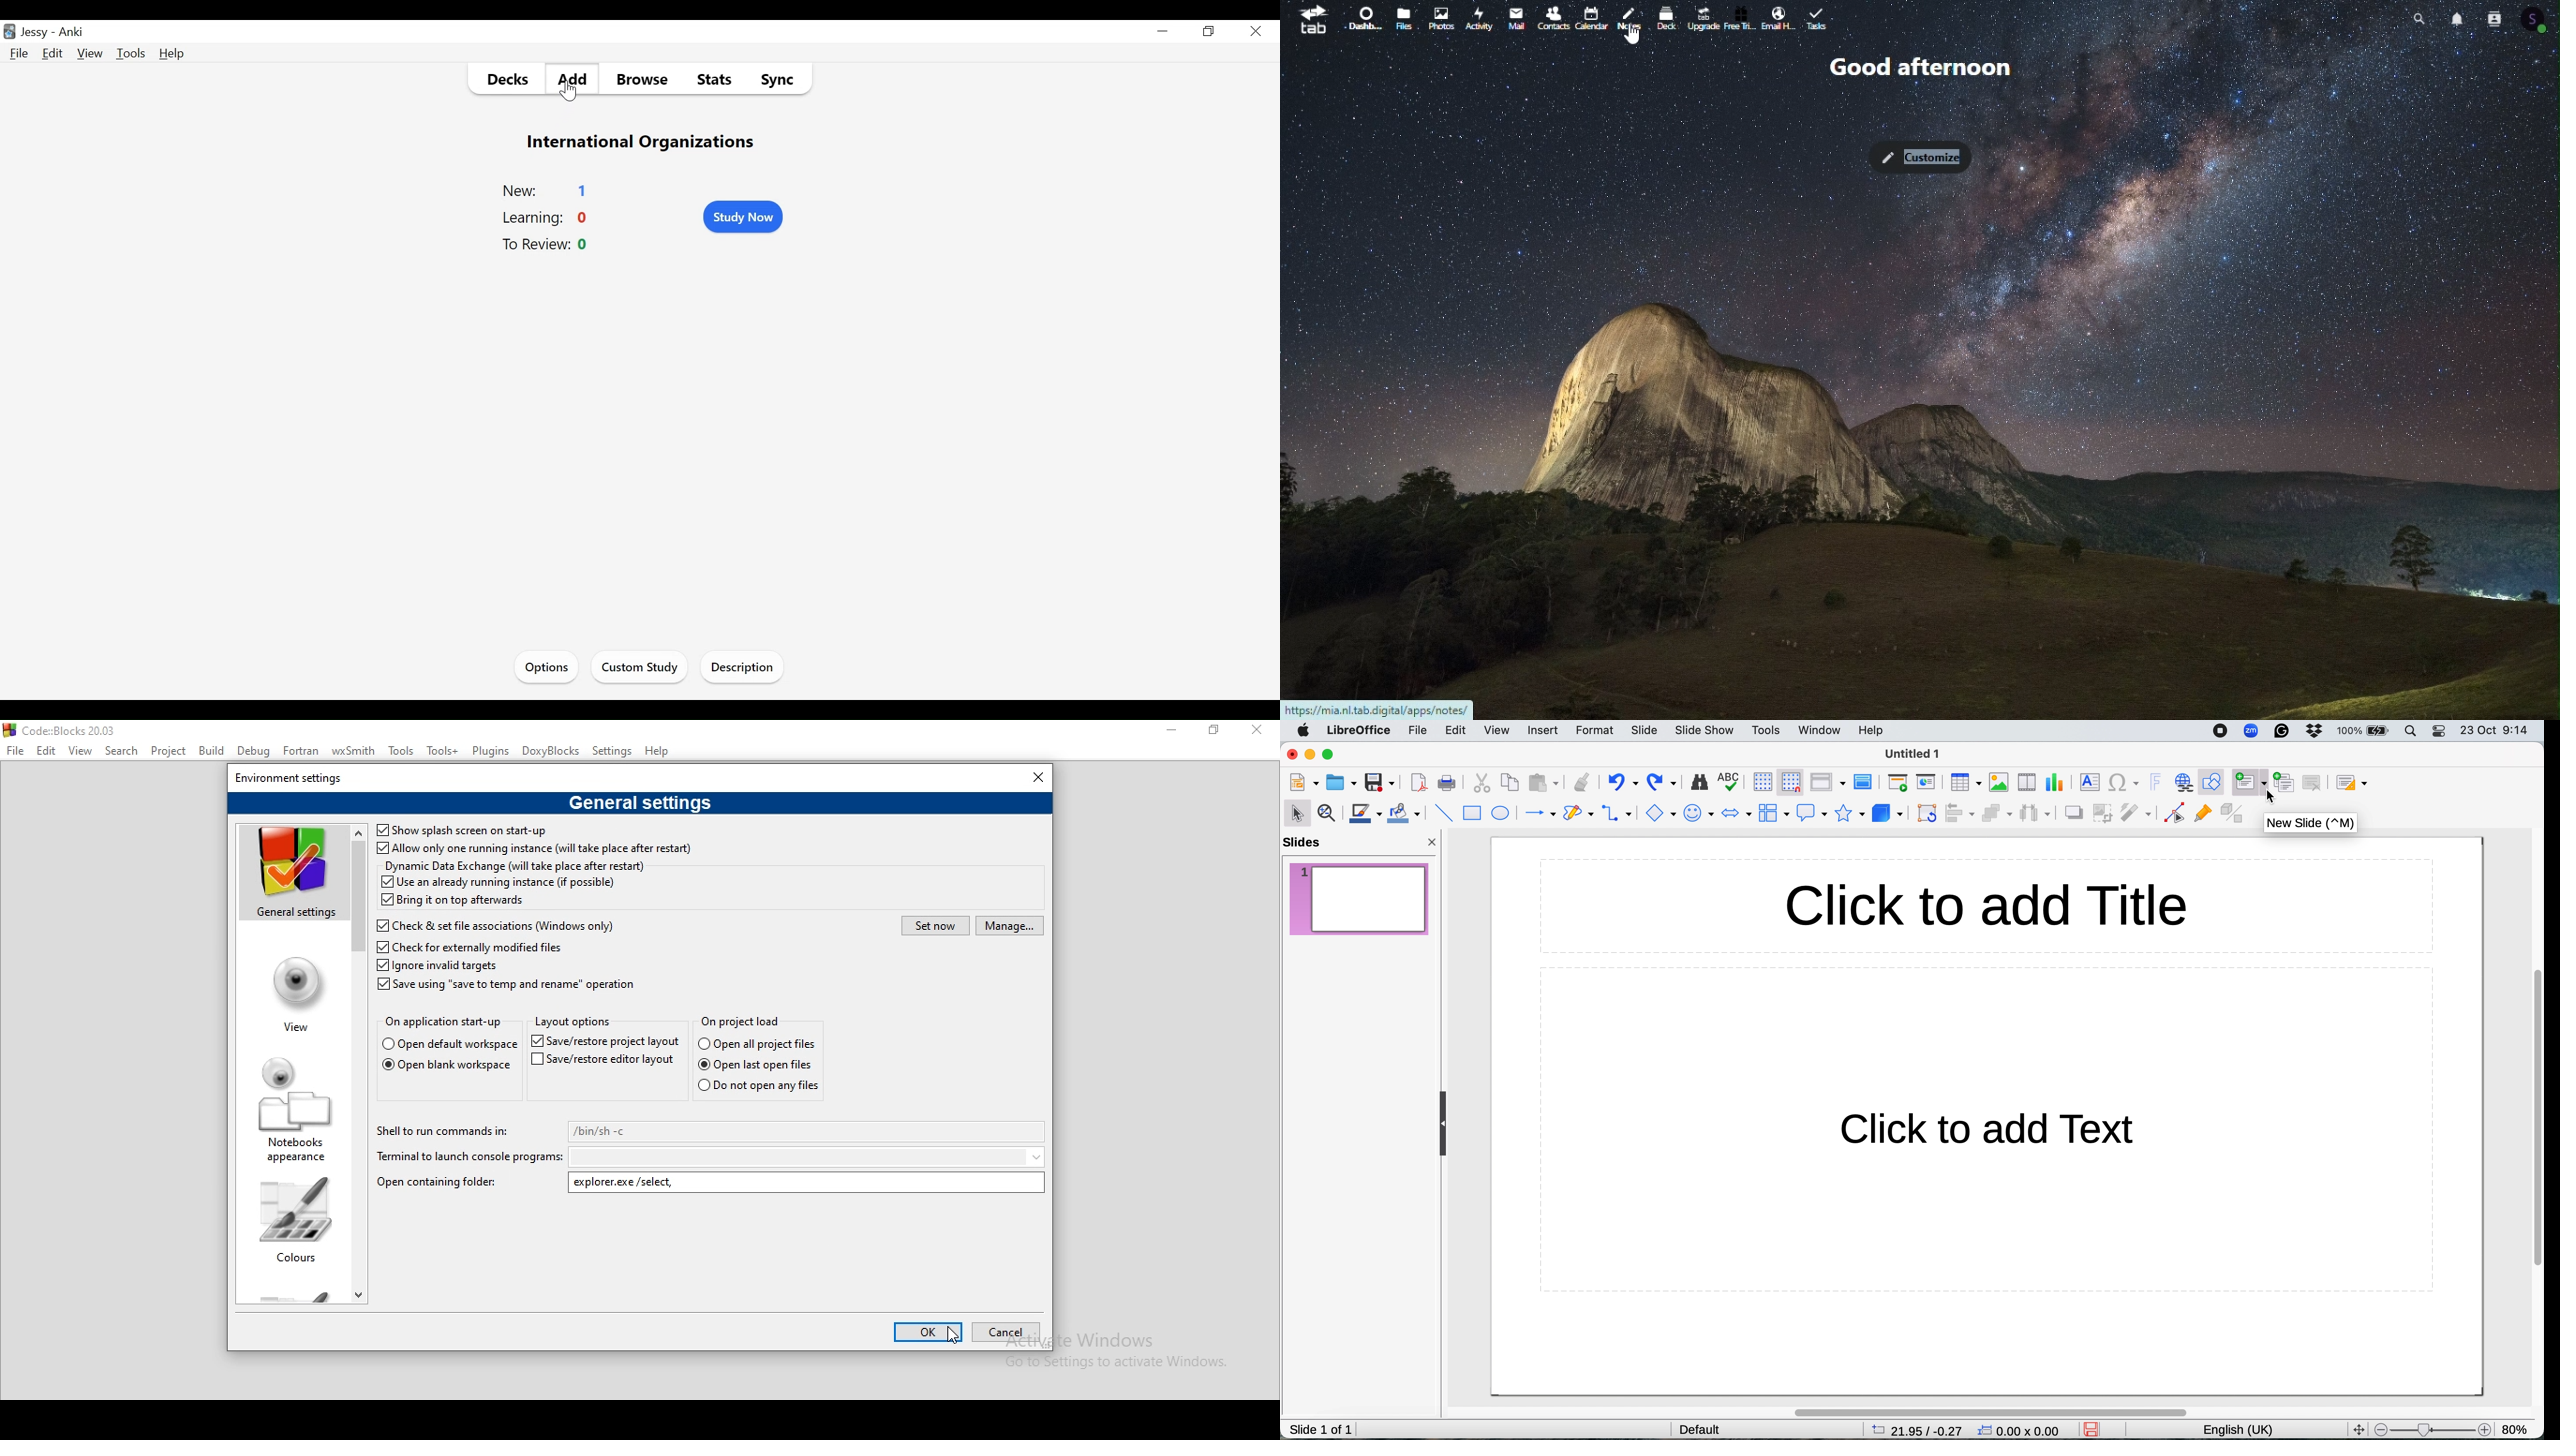  What do you see at coordinates (1865, 782) in the screenshot?
I see `master slide` at bounding box center [1865, 782].